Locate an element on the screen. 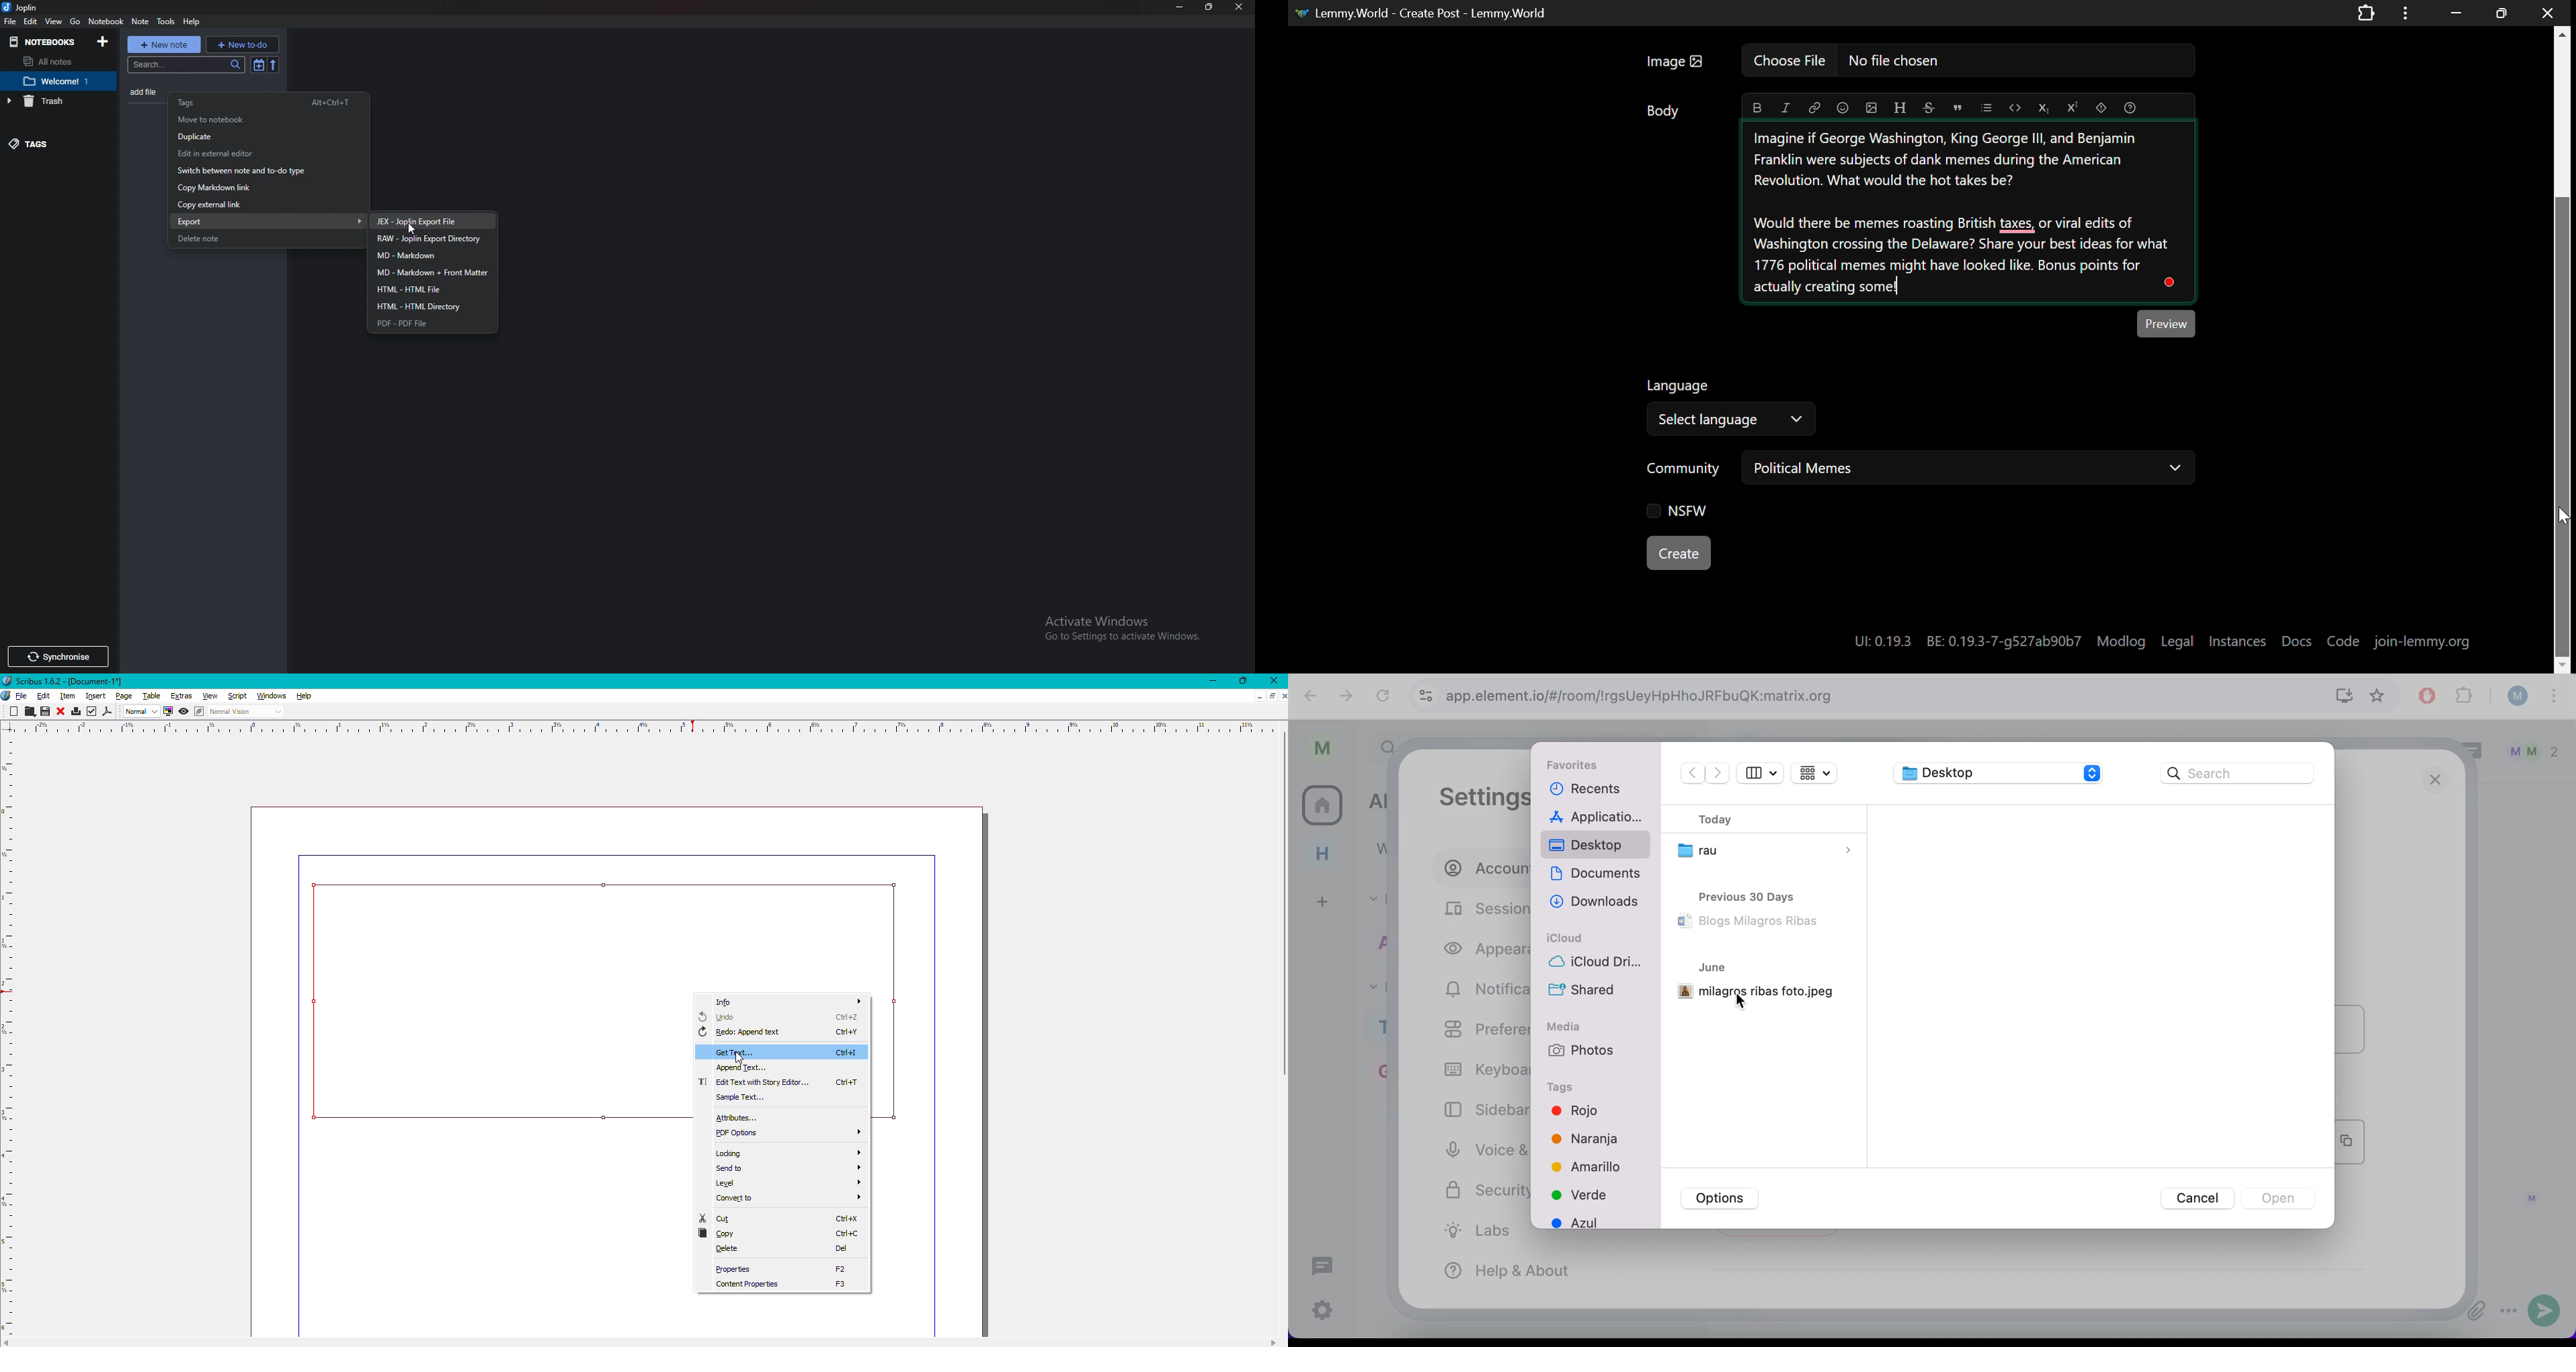  New to do is located at coordinates (243, 44).